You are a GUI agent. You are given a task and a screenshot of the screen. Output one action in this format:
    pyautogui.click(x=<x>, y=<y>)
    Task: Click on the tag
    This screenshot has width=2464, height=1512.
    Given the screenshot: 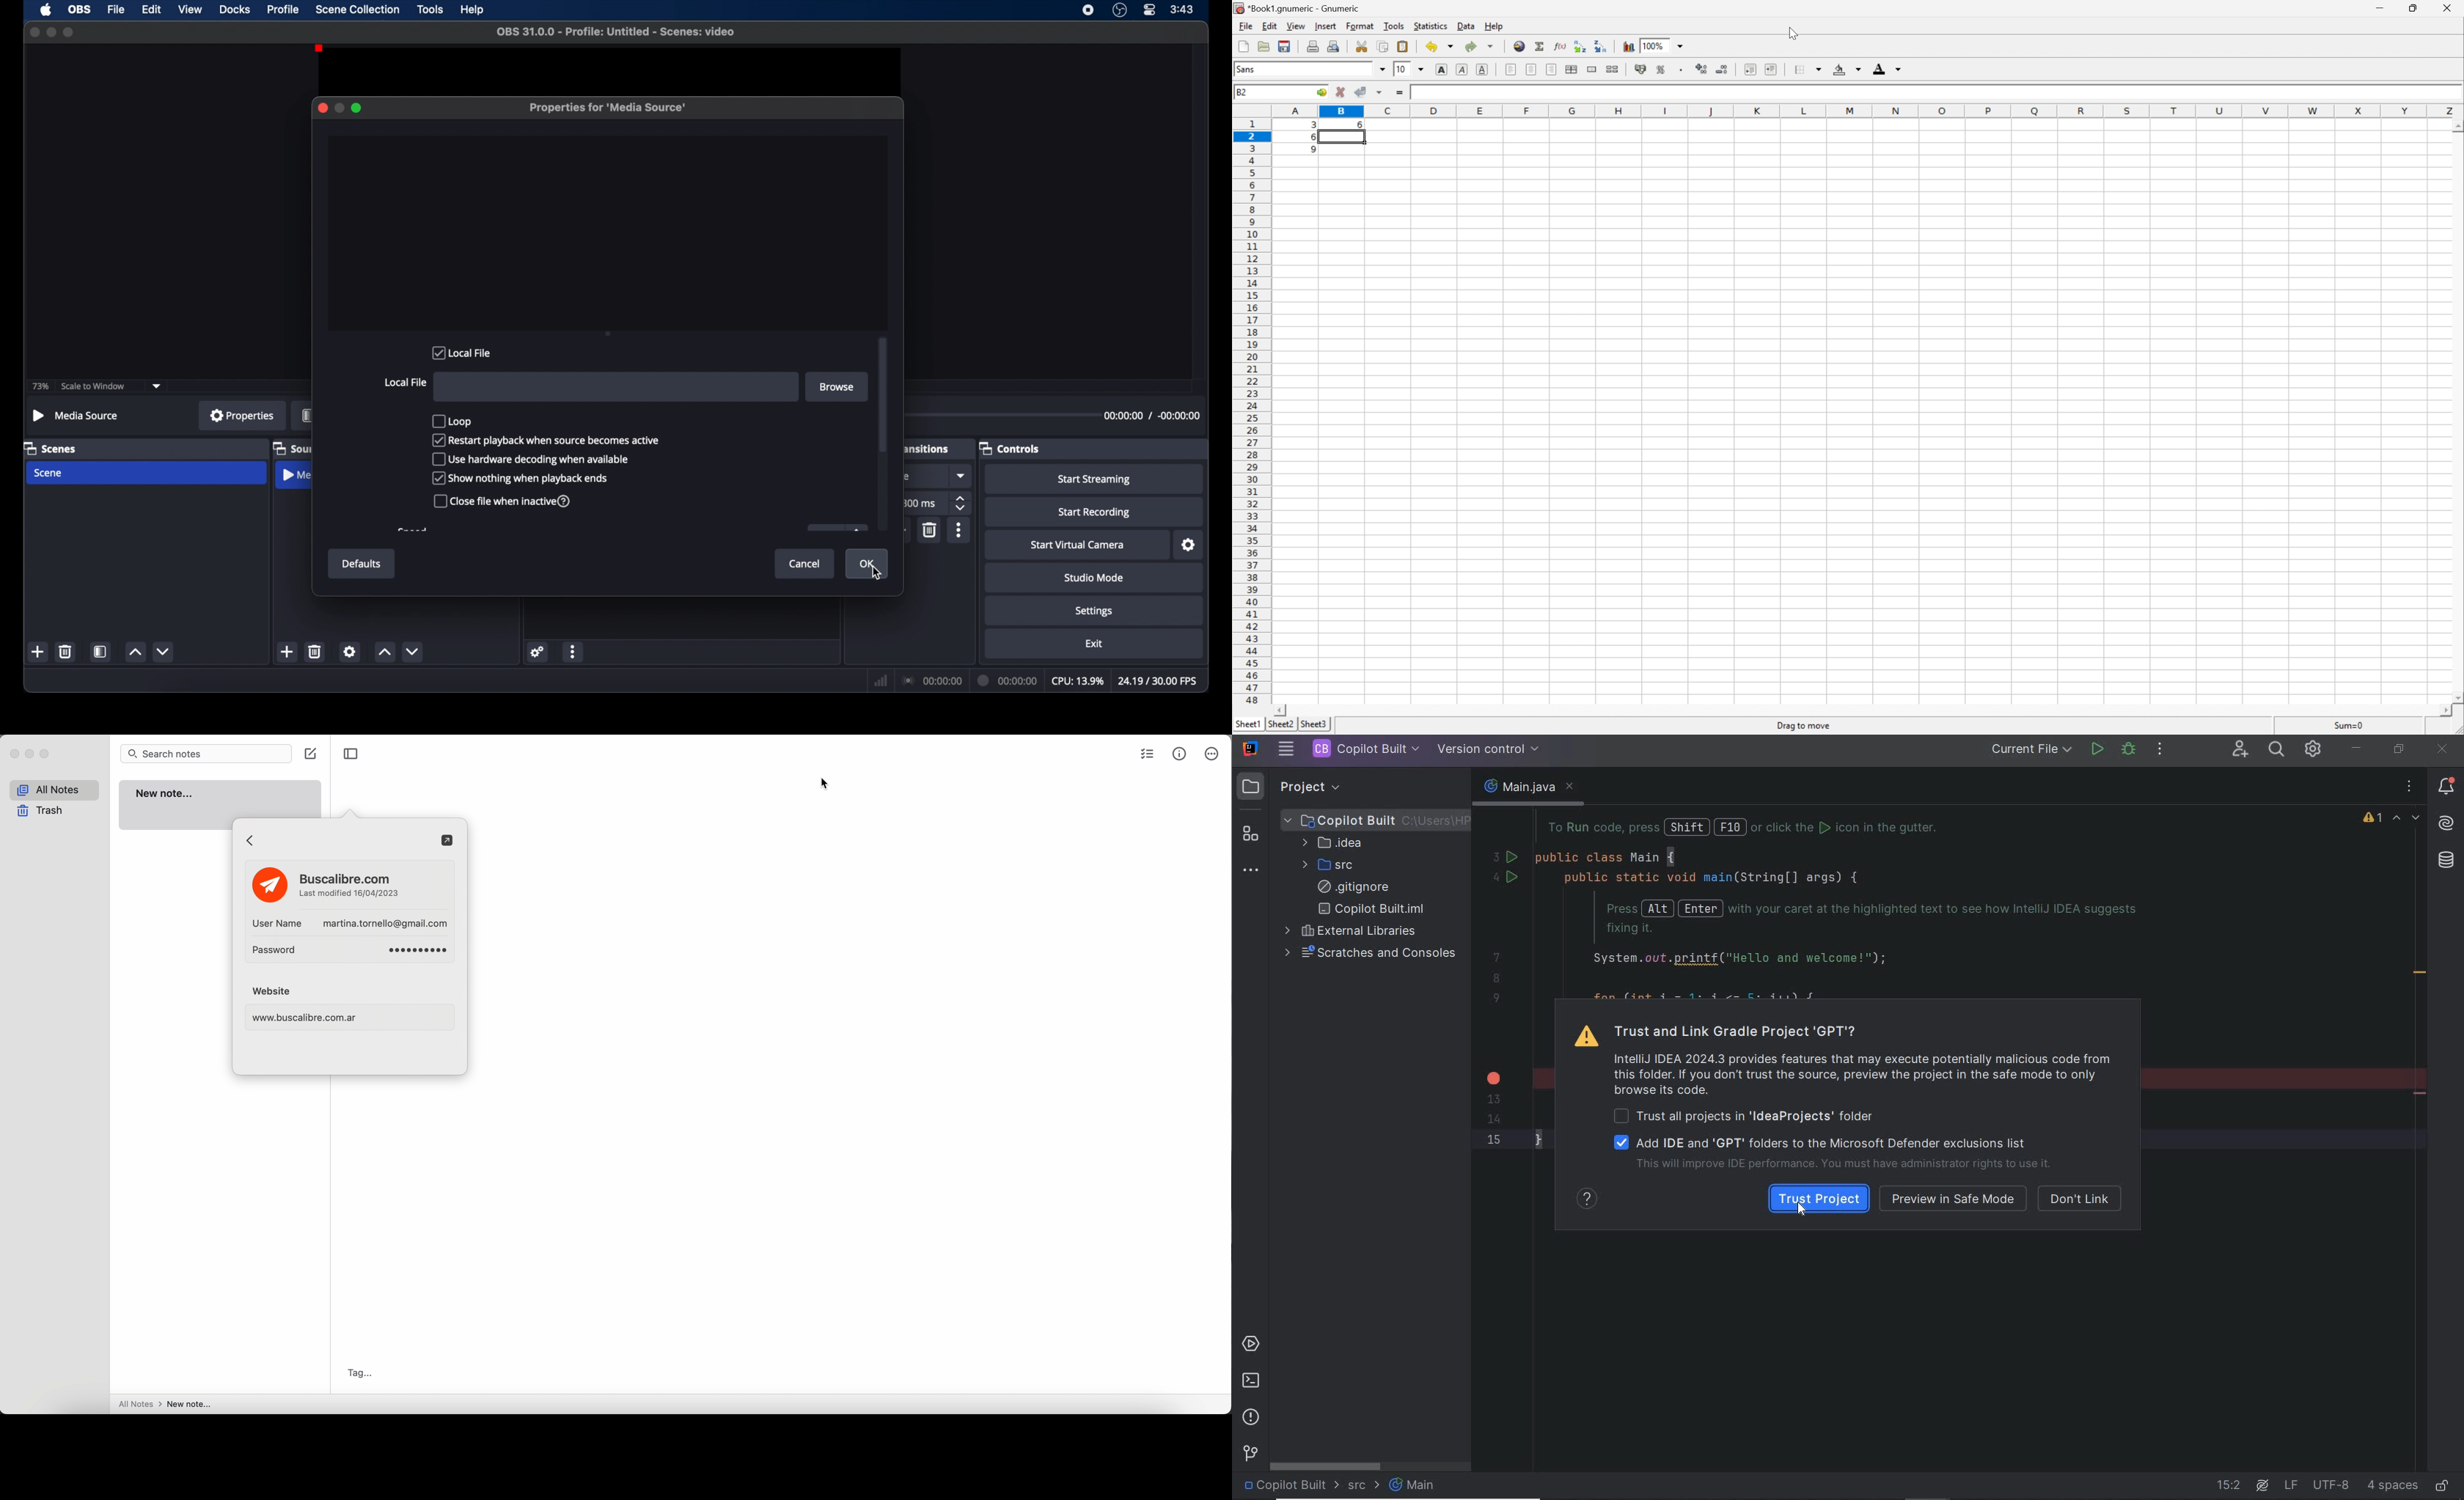 What is the action you would take?
    pyautogui.click(x=363, y=1372)
    